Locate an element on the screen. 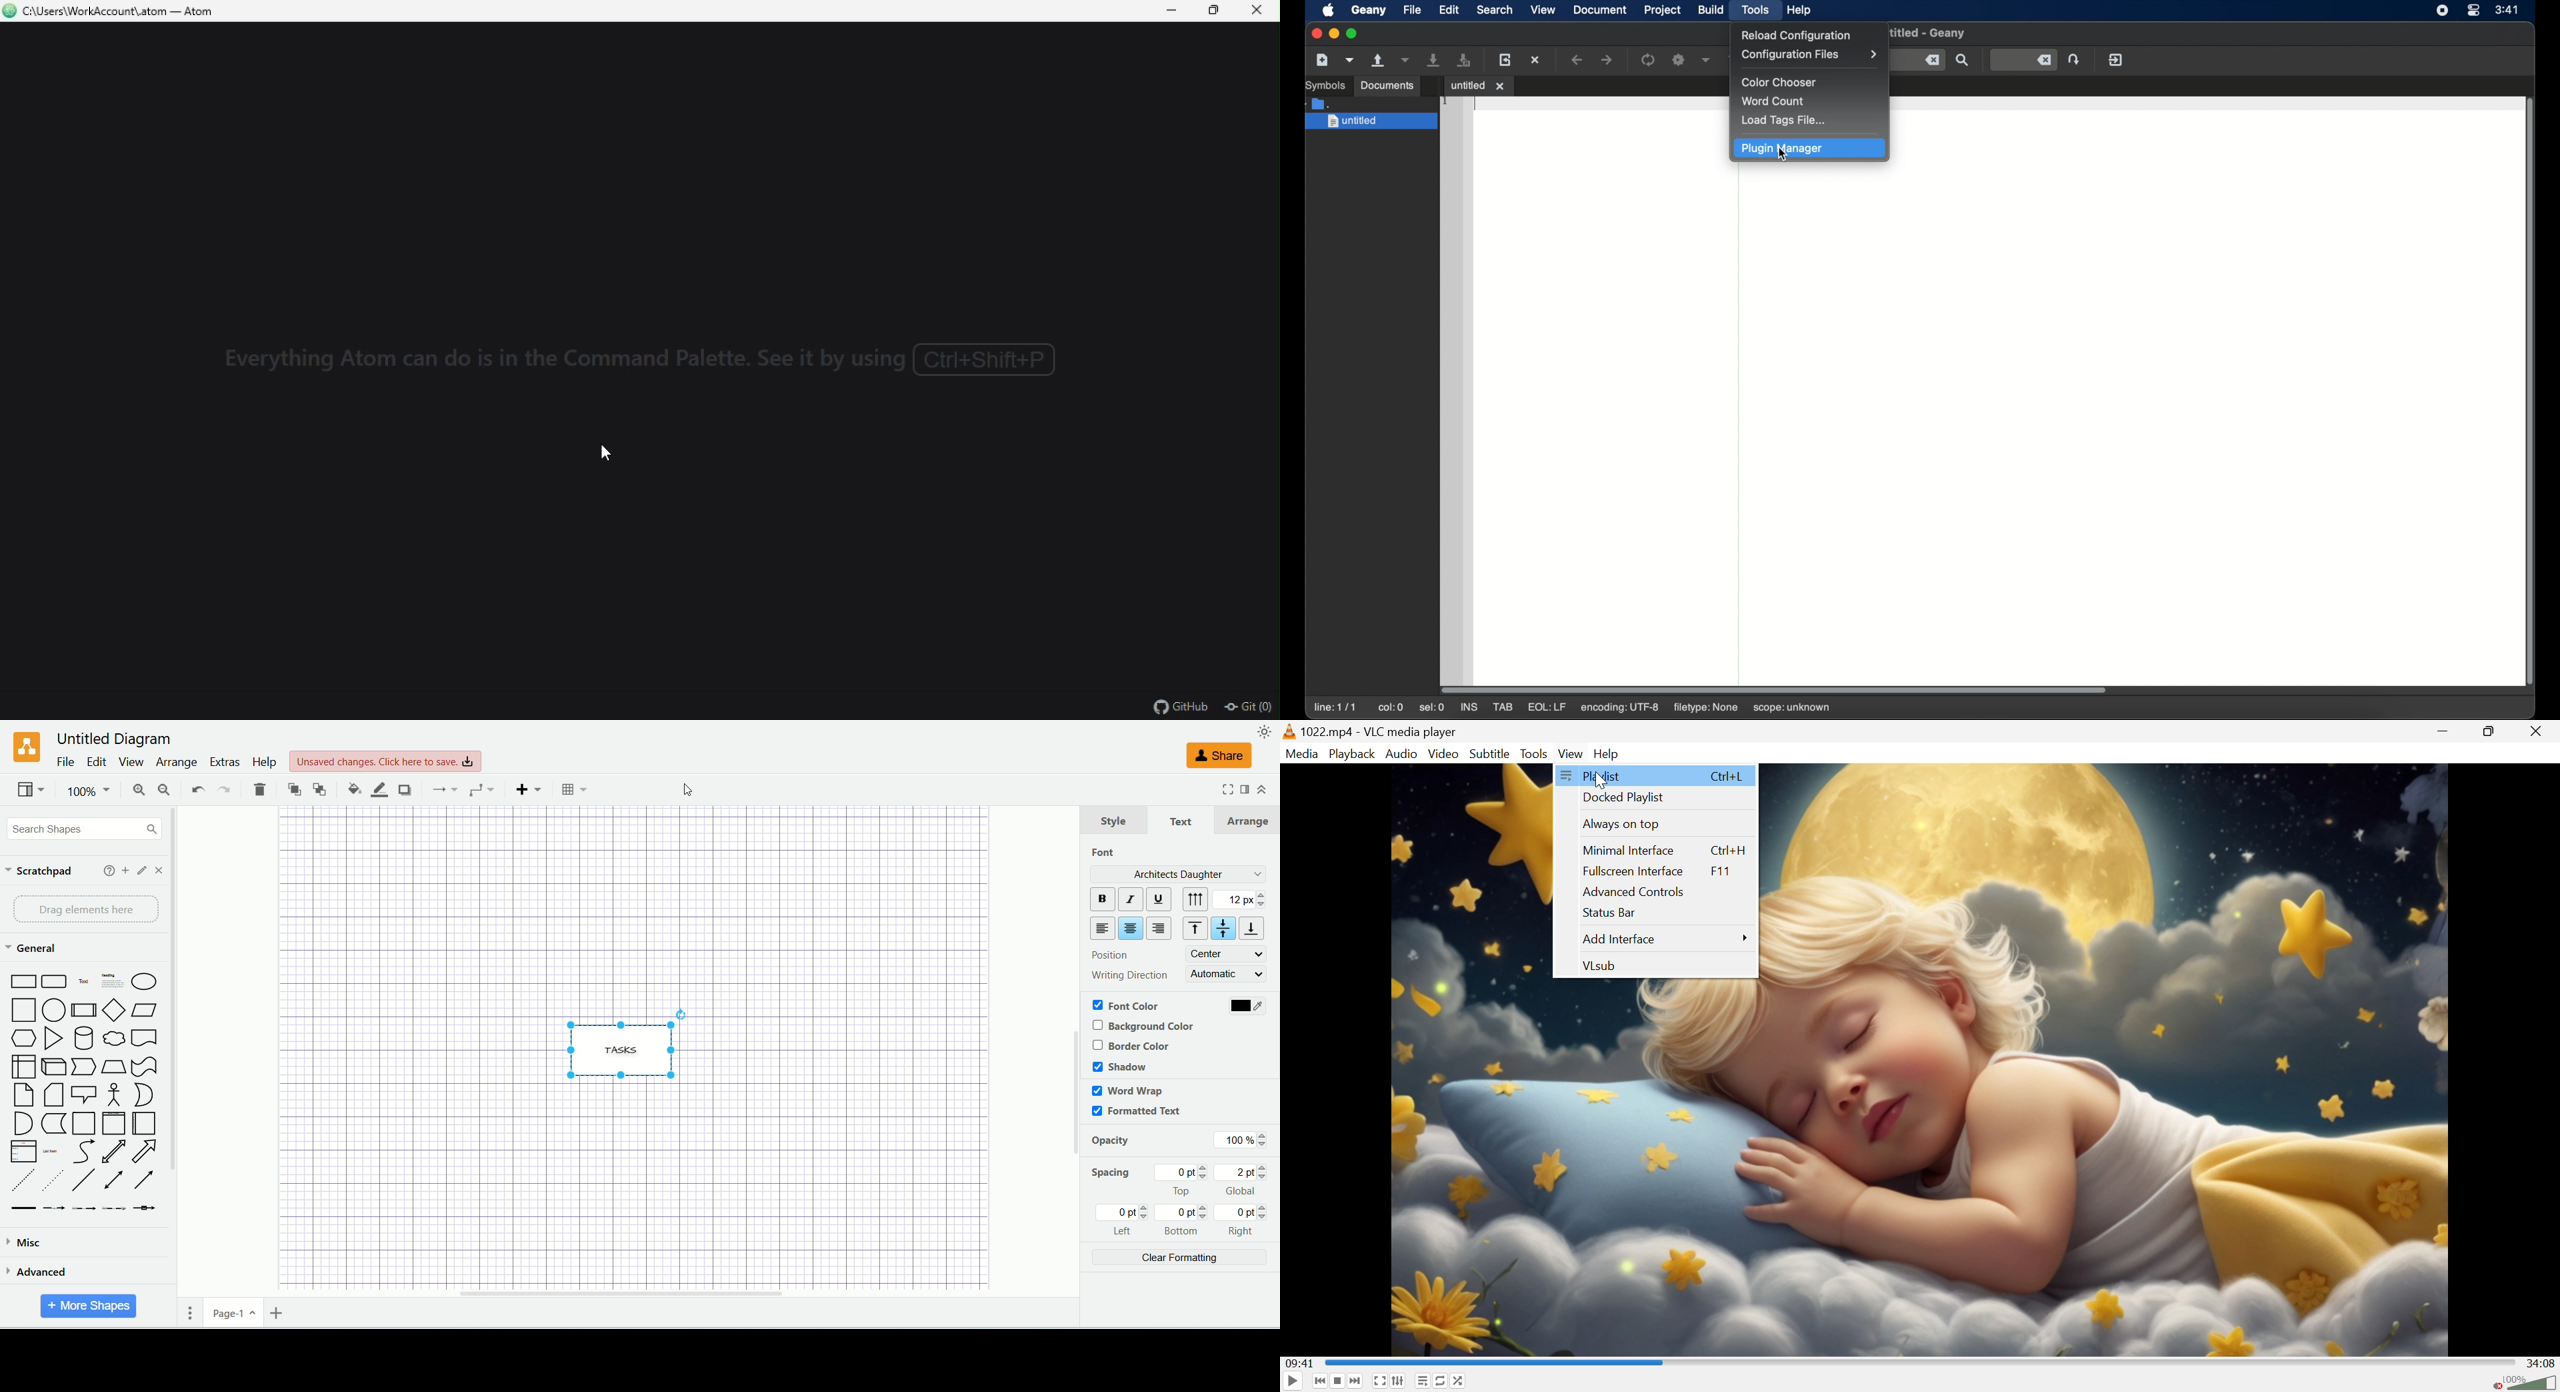 This screenshot has width=2576, height=1400. Horizantal Container is located at coordinates (145, 1124).